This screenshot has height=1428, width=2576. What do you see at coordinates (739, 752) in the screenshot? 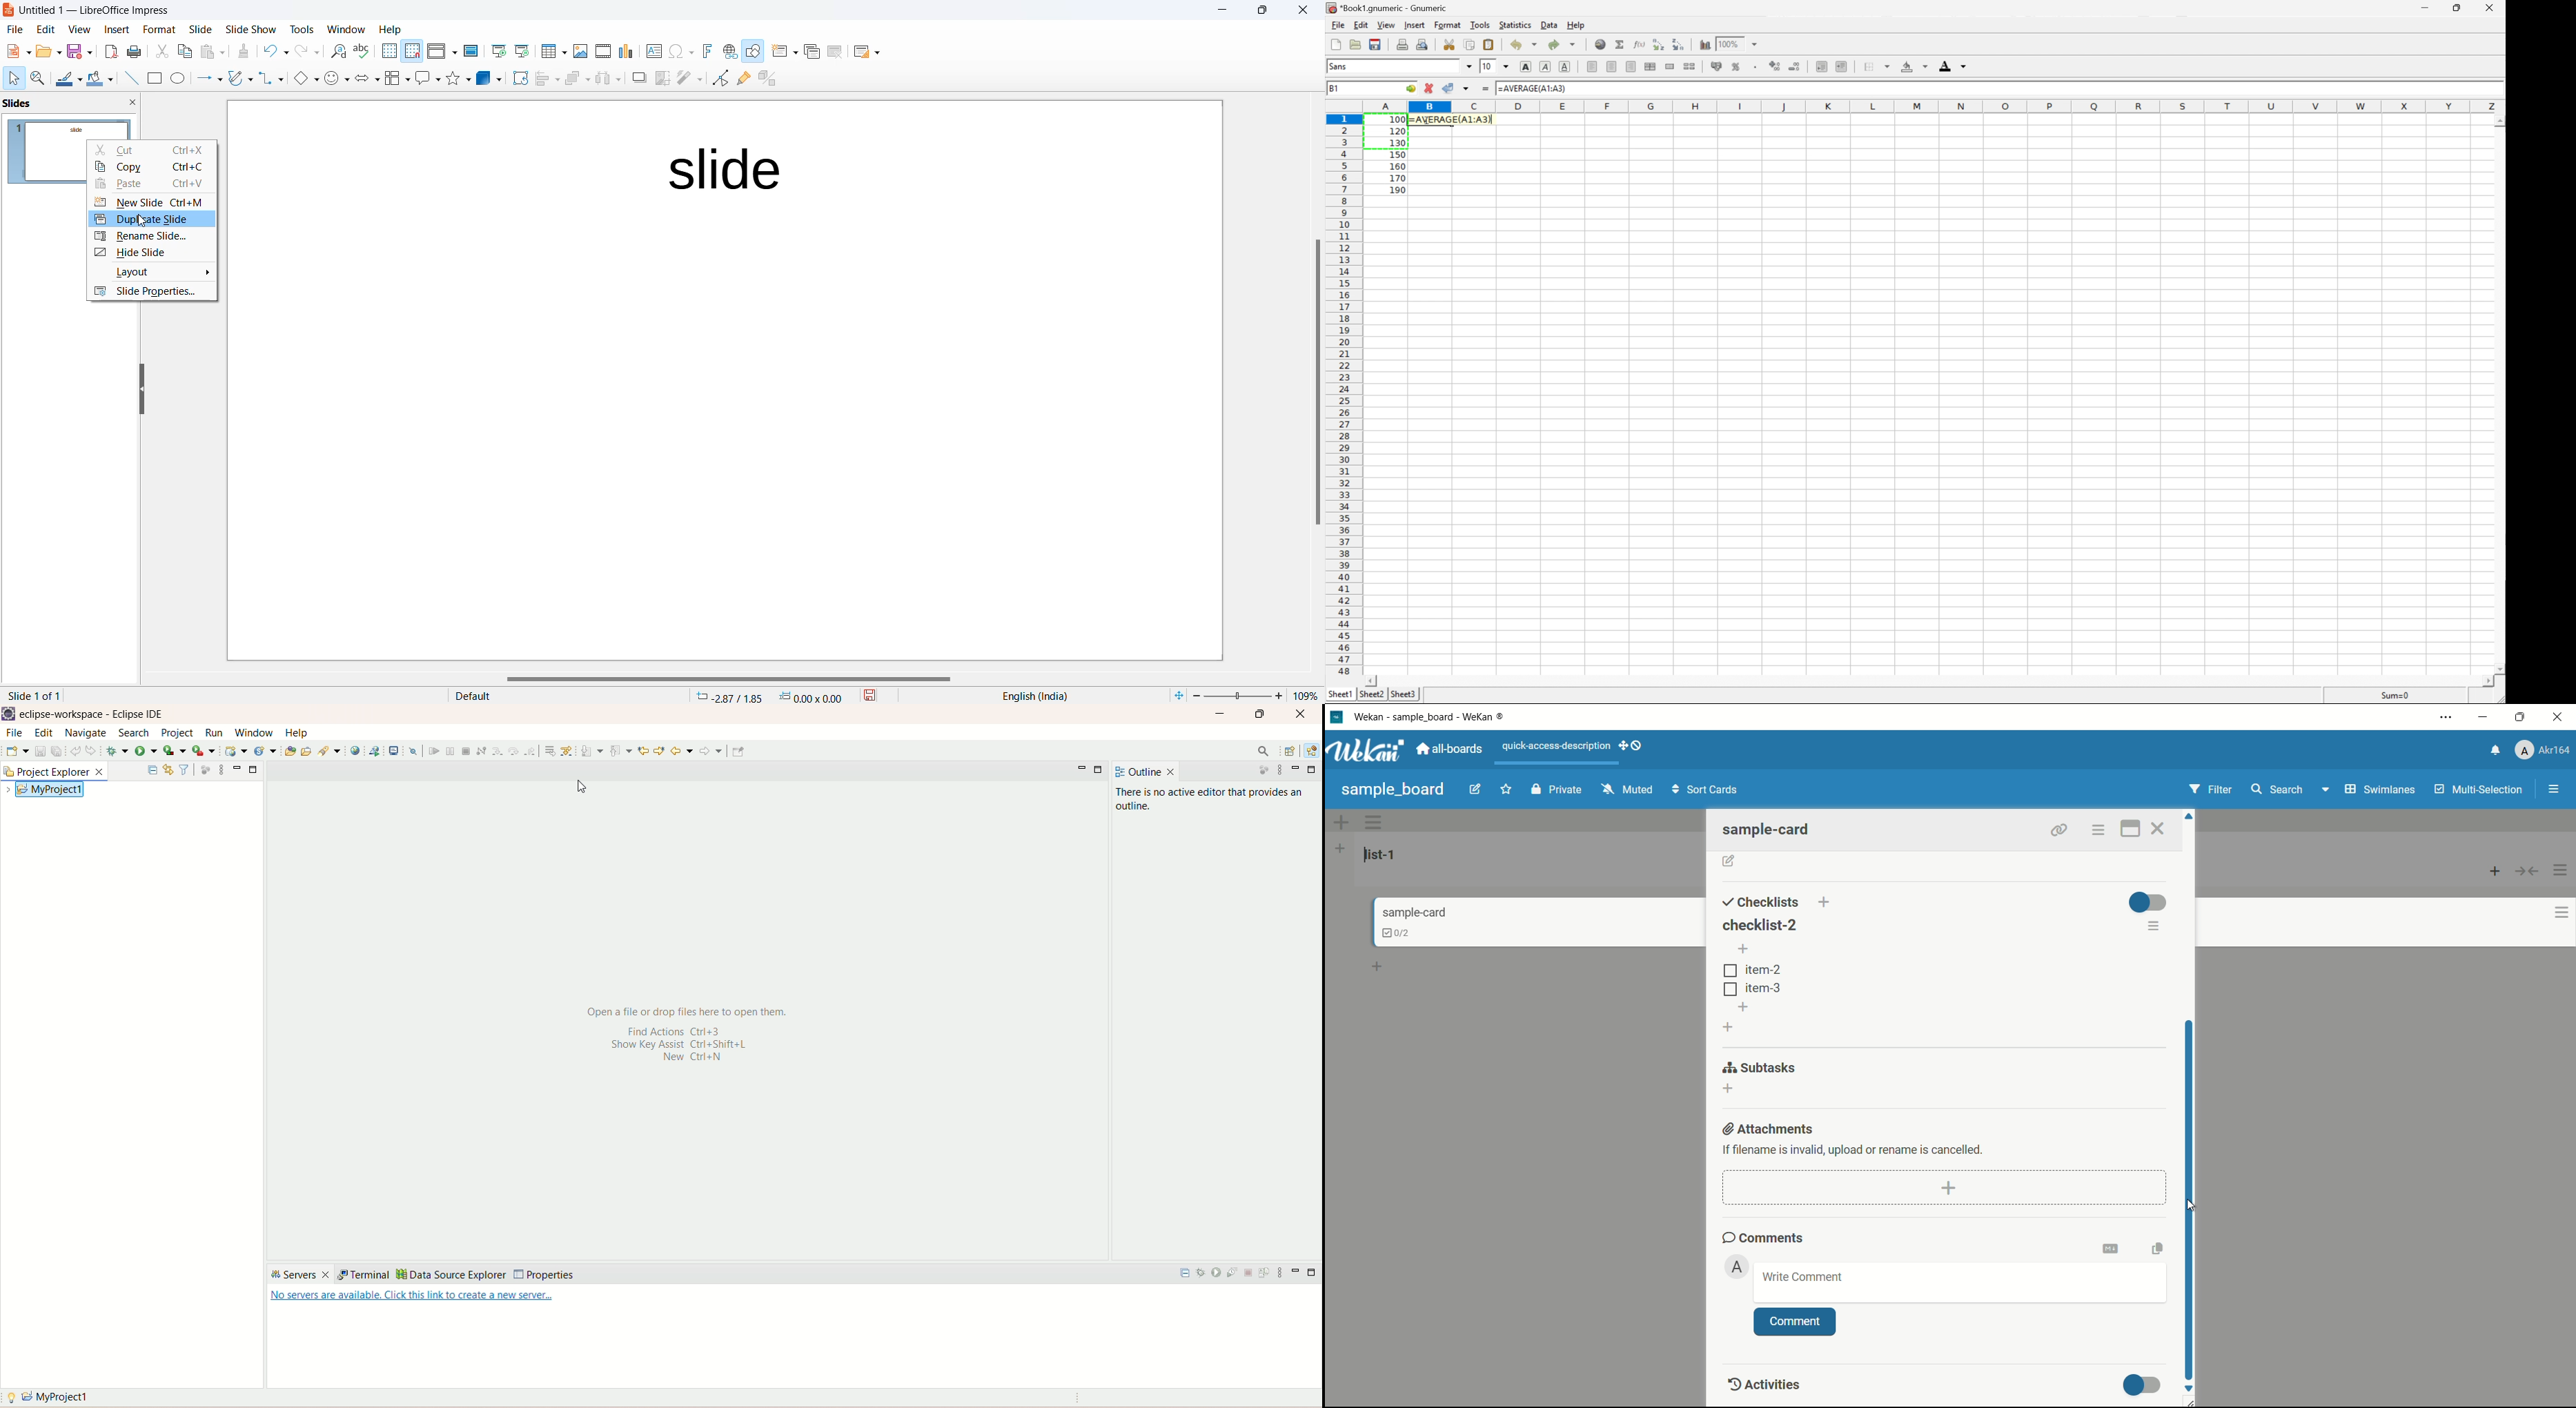
I see `Pin editor` at bounding box center [739, 752].